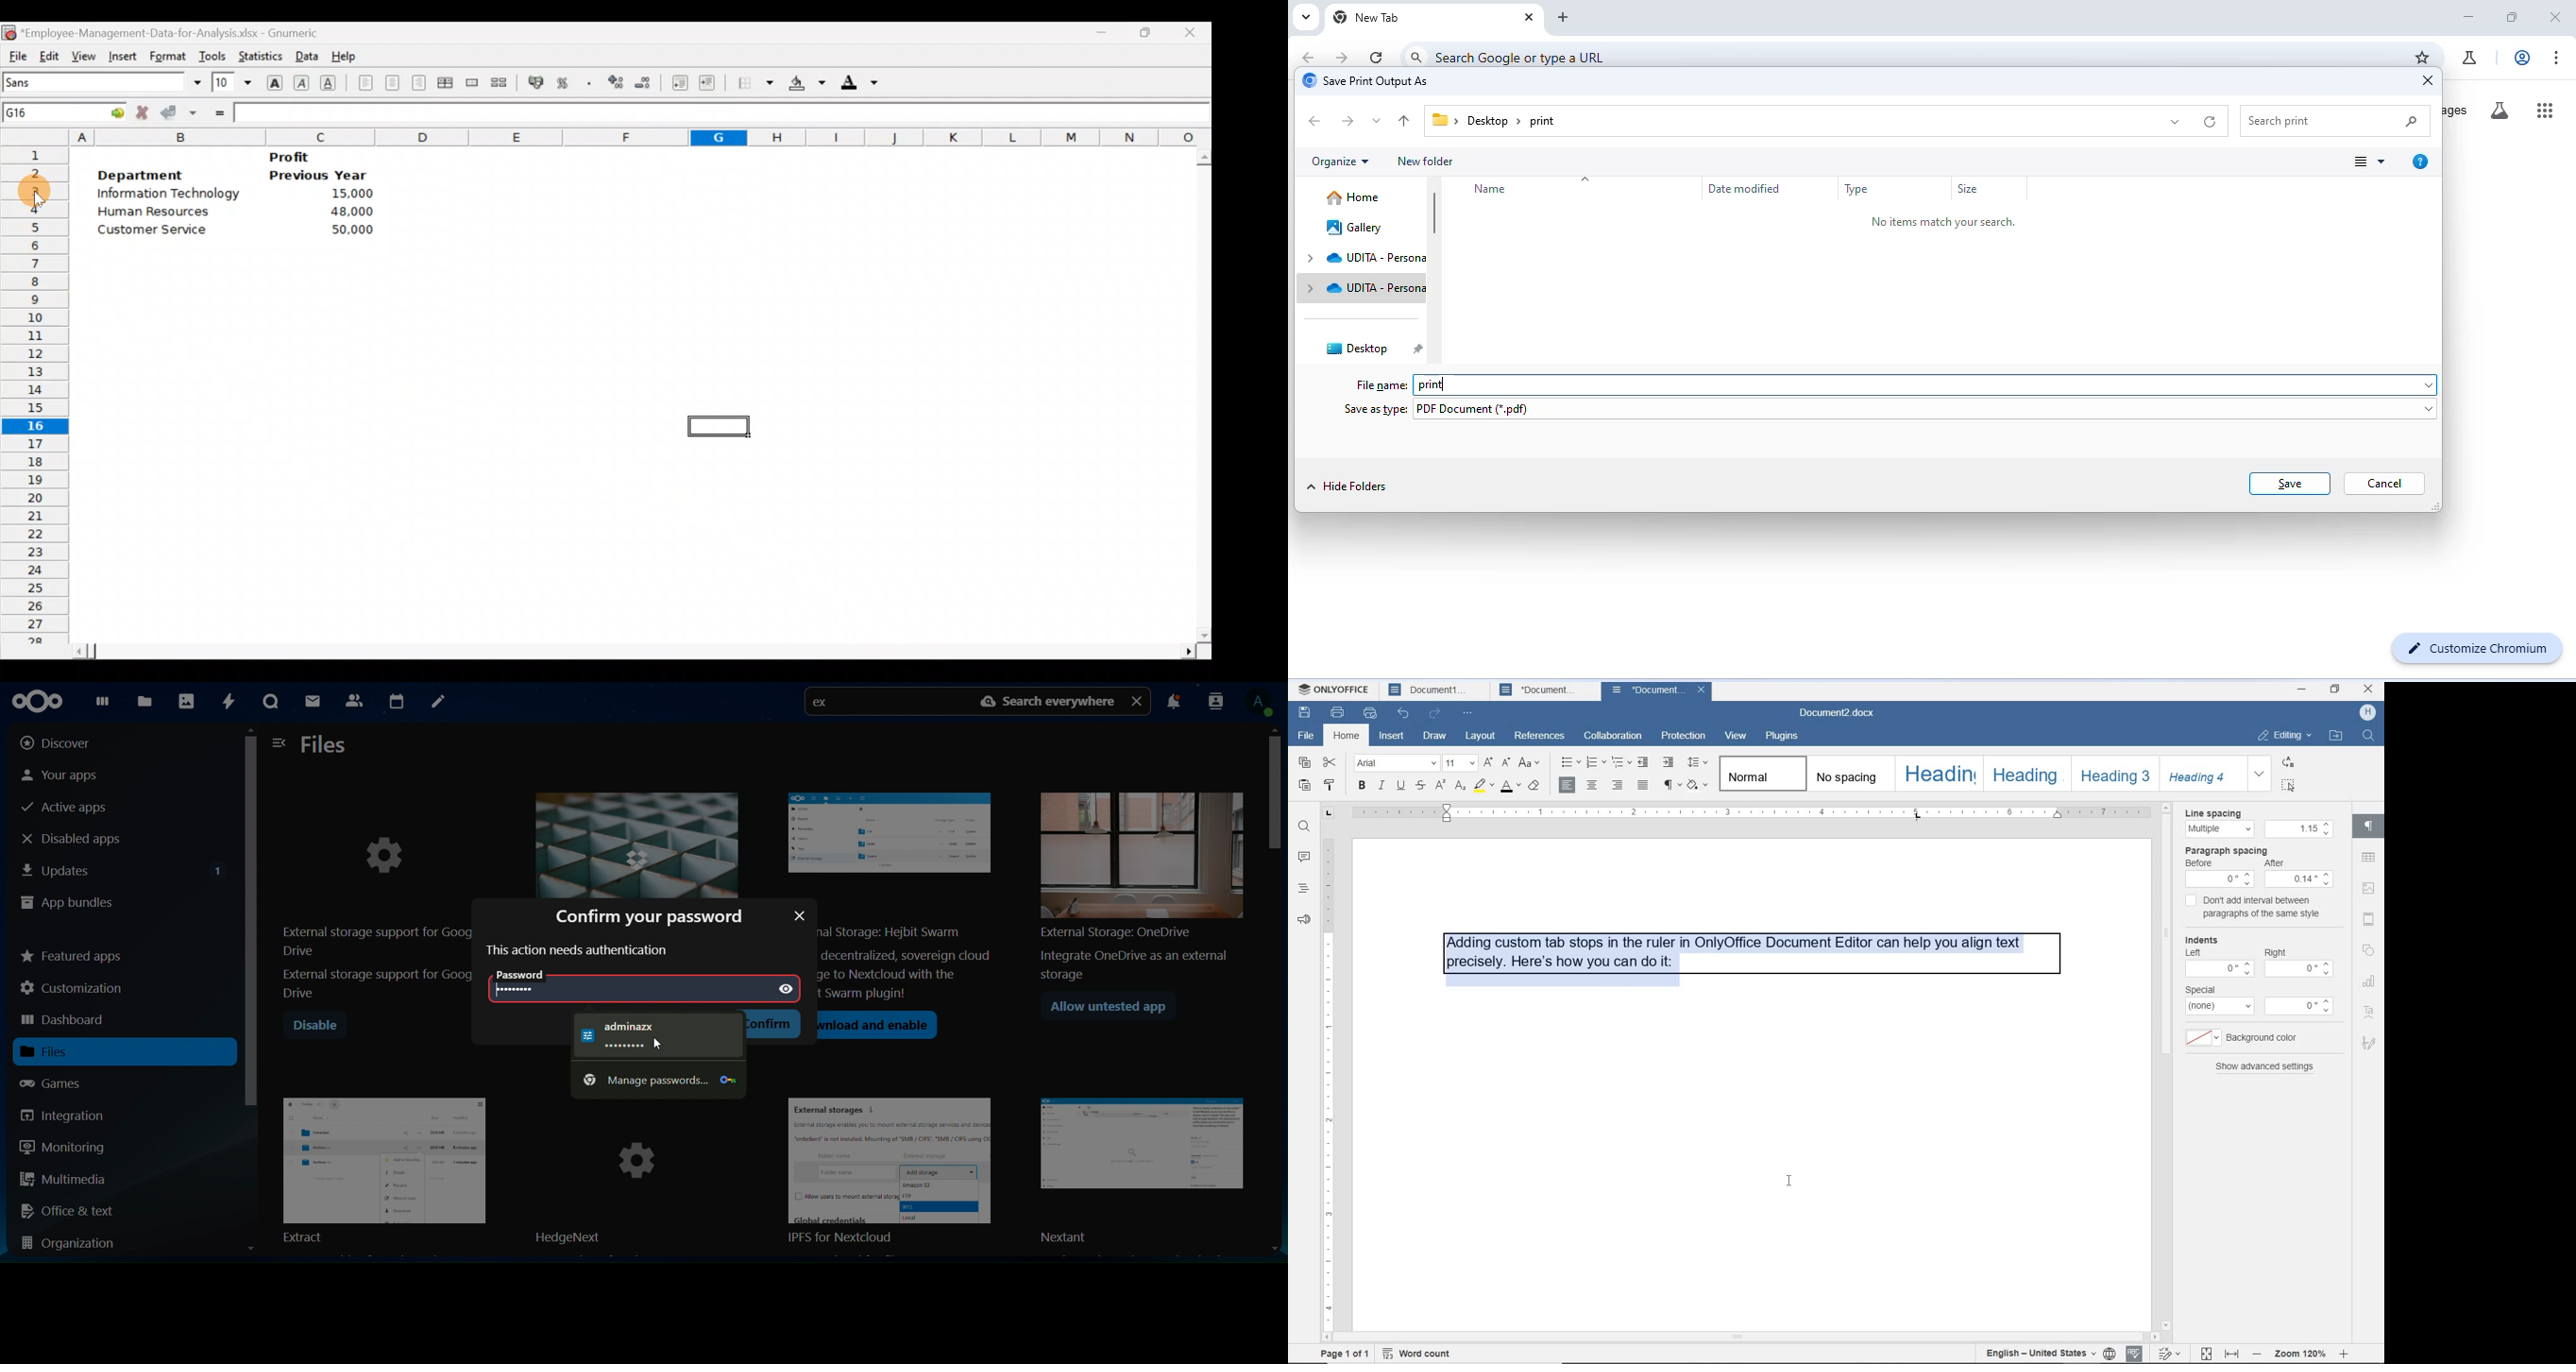 This screenshot has height=1372, width=2576. Describe the element at coordinates (1146, 1172) in the screenshot. I see `Nextant` at that location.